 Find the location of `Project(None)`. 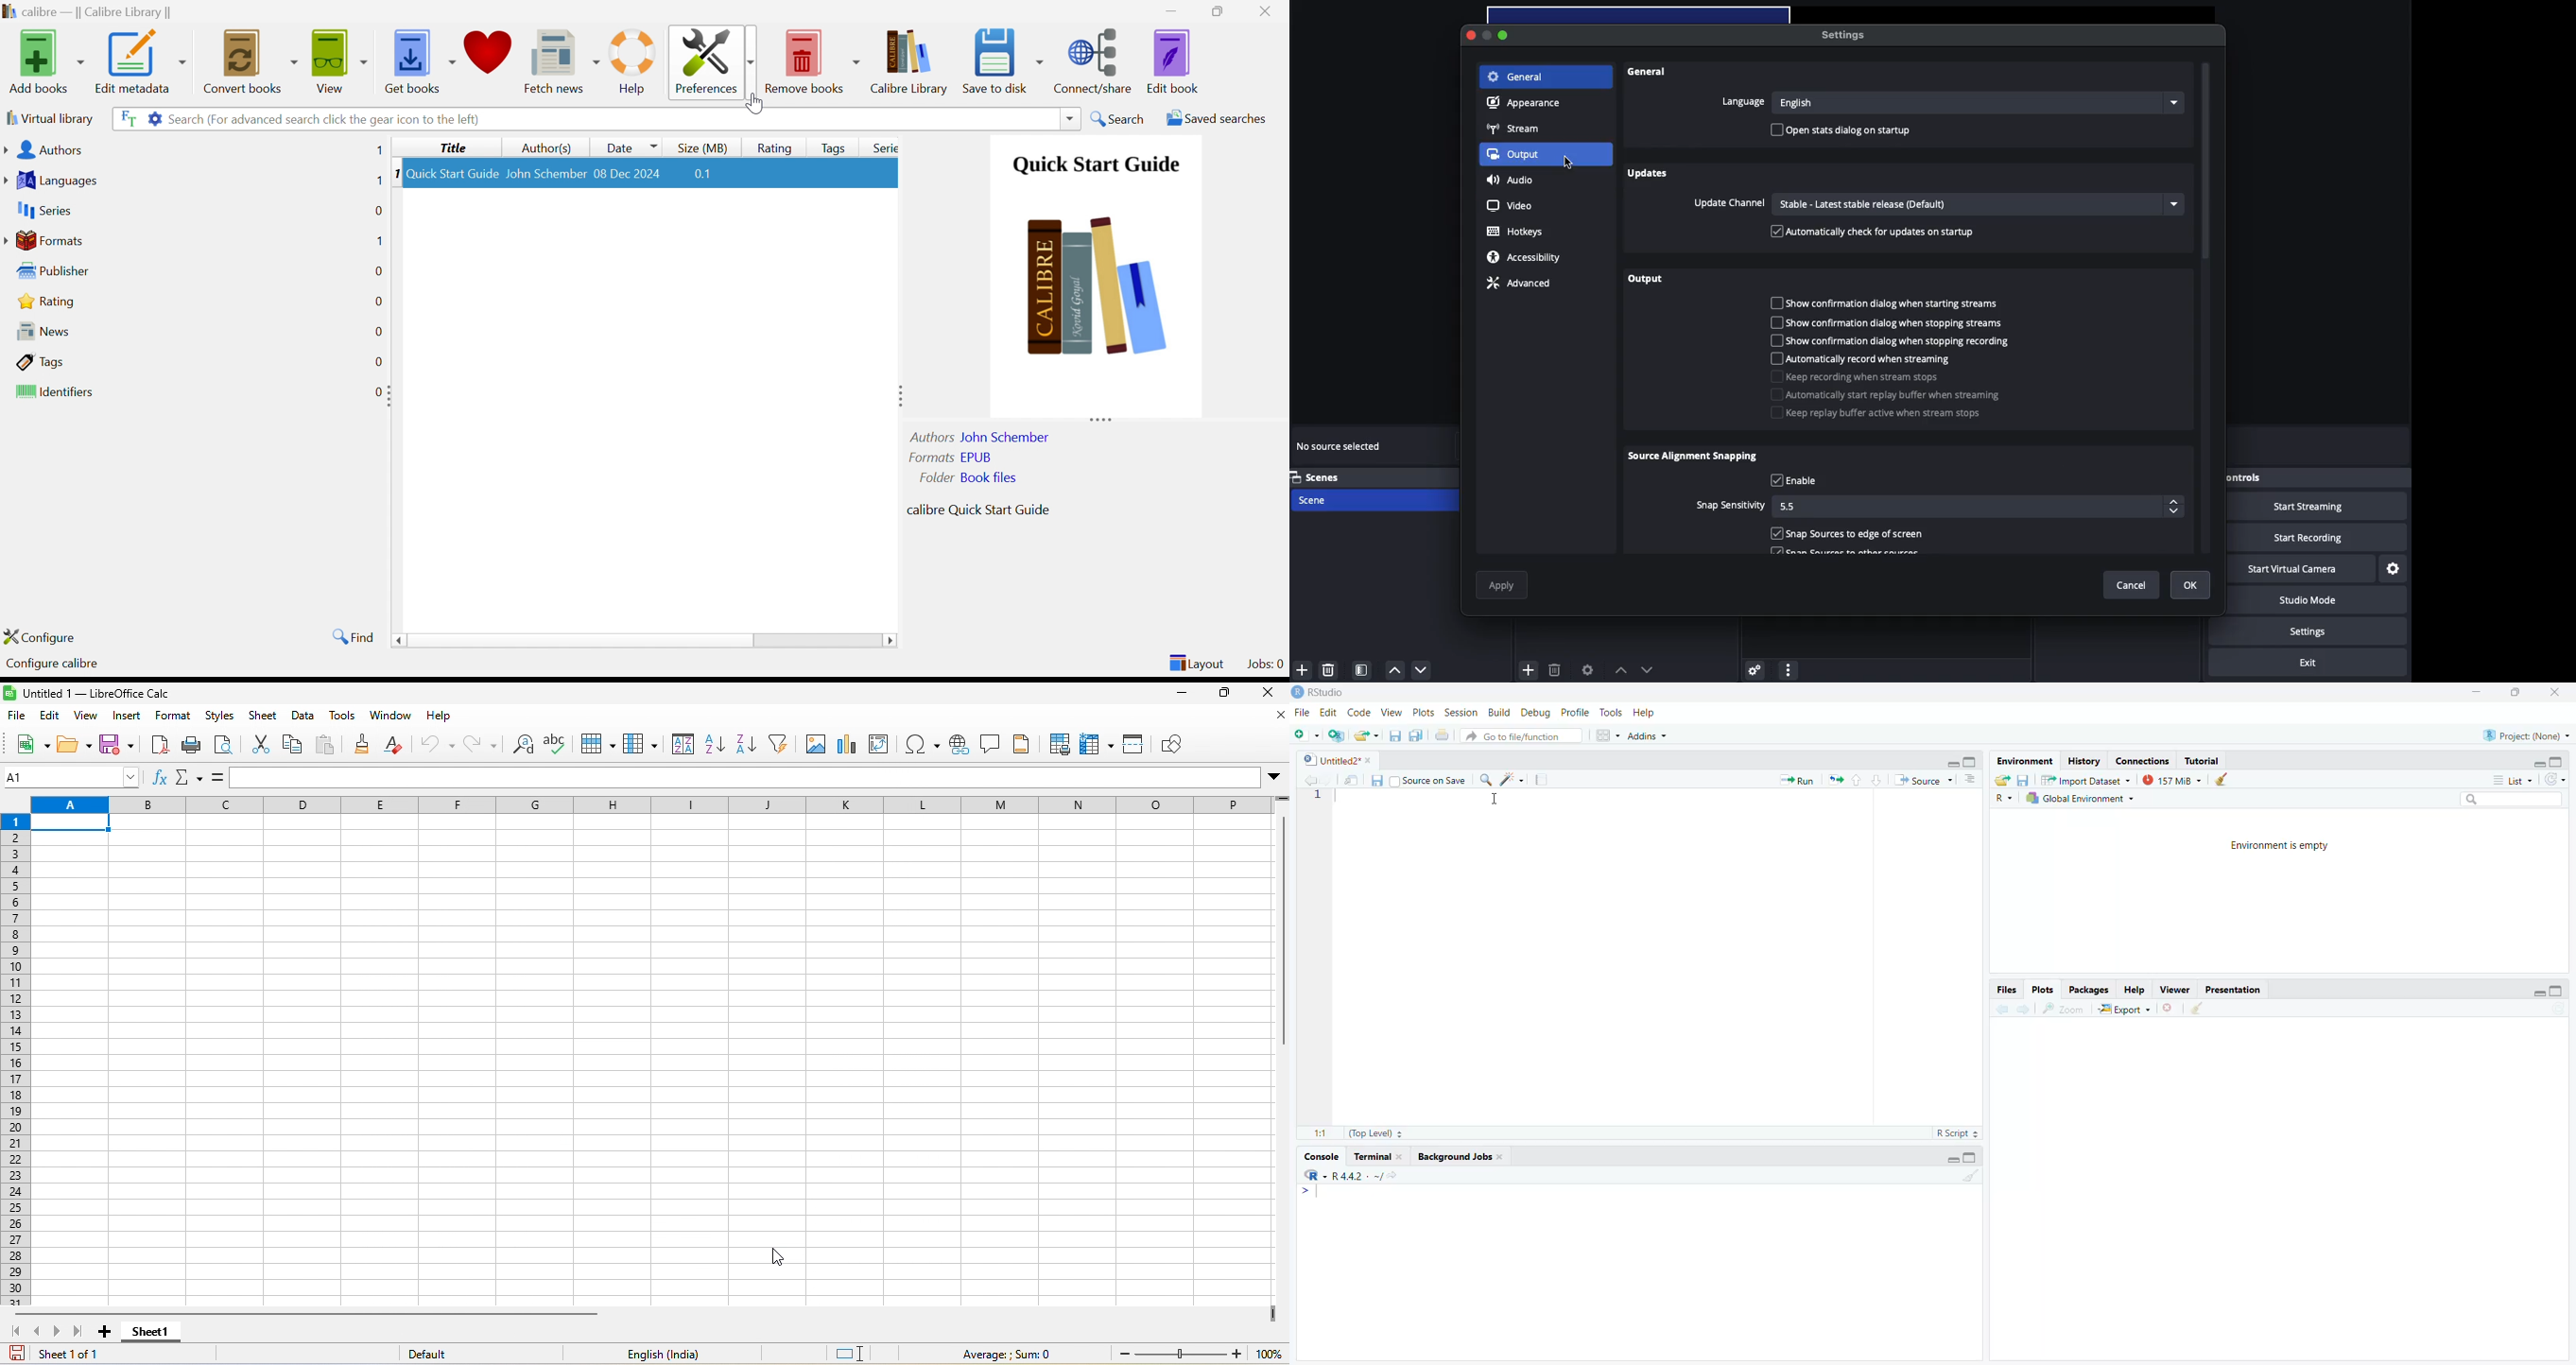

Project(None) is located at coordinates (2531, 735).